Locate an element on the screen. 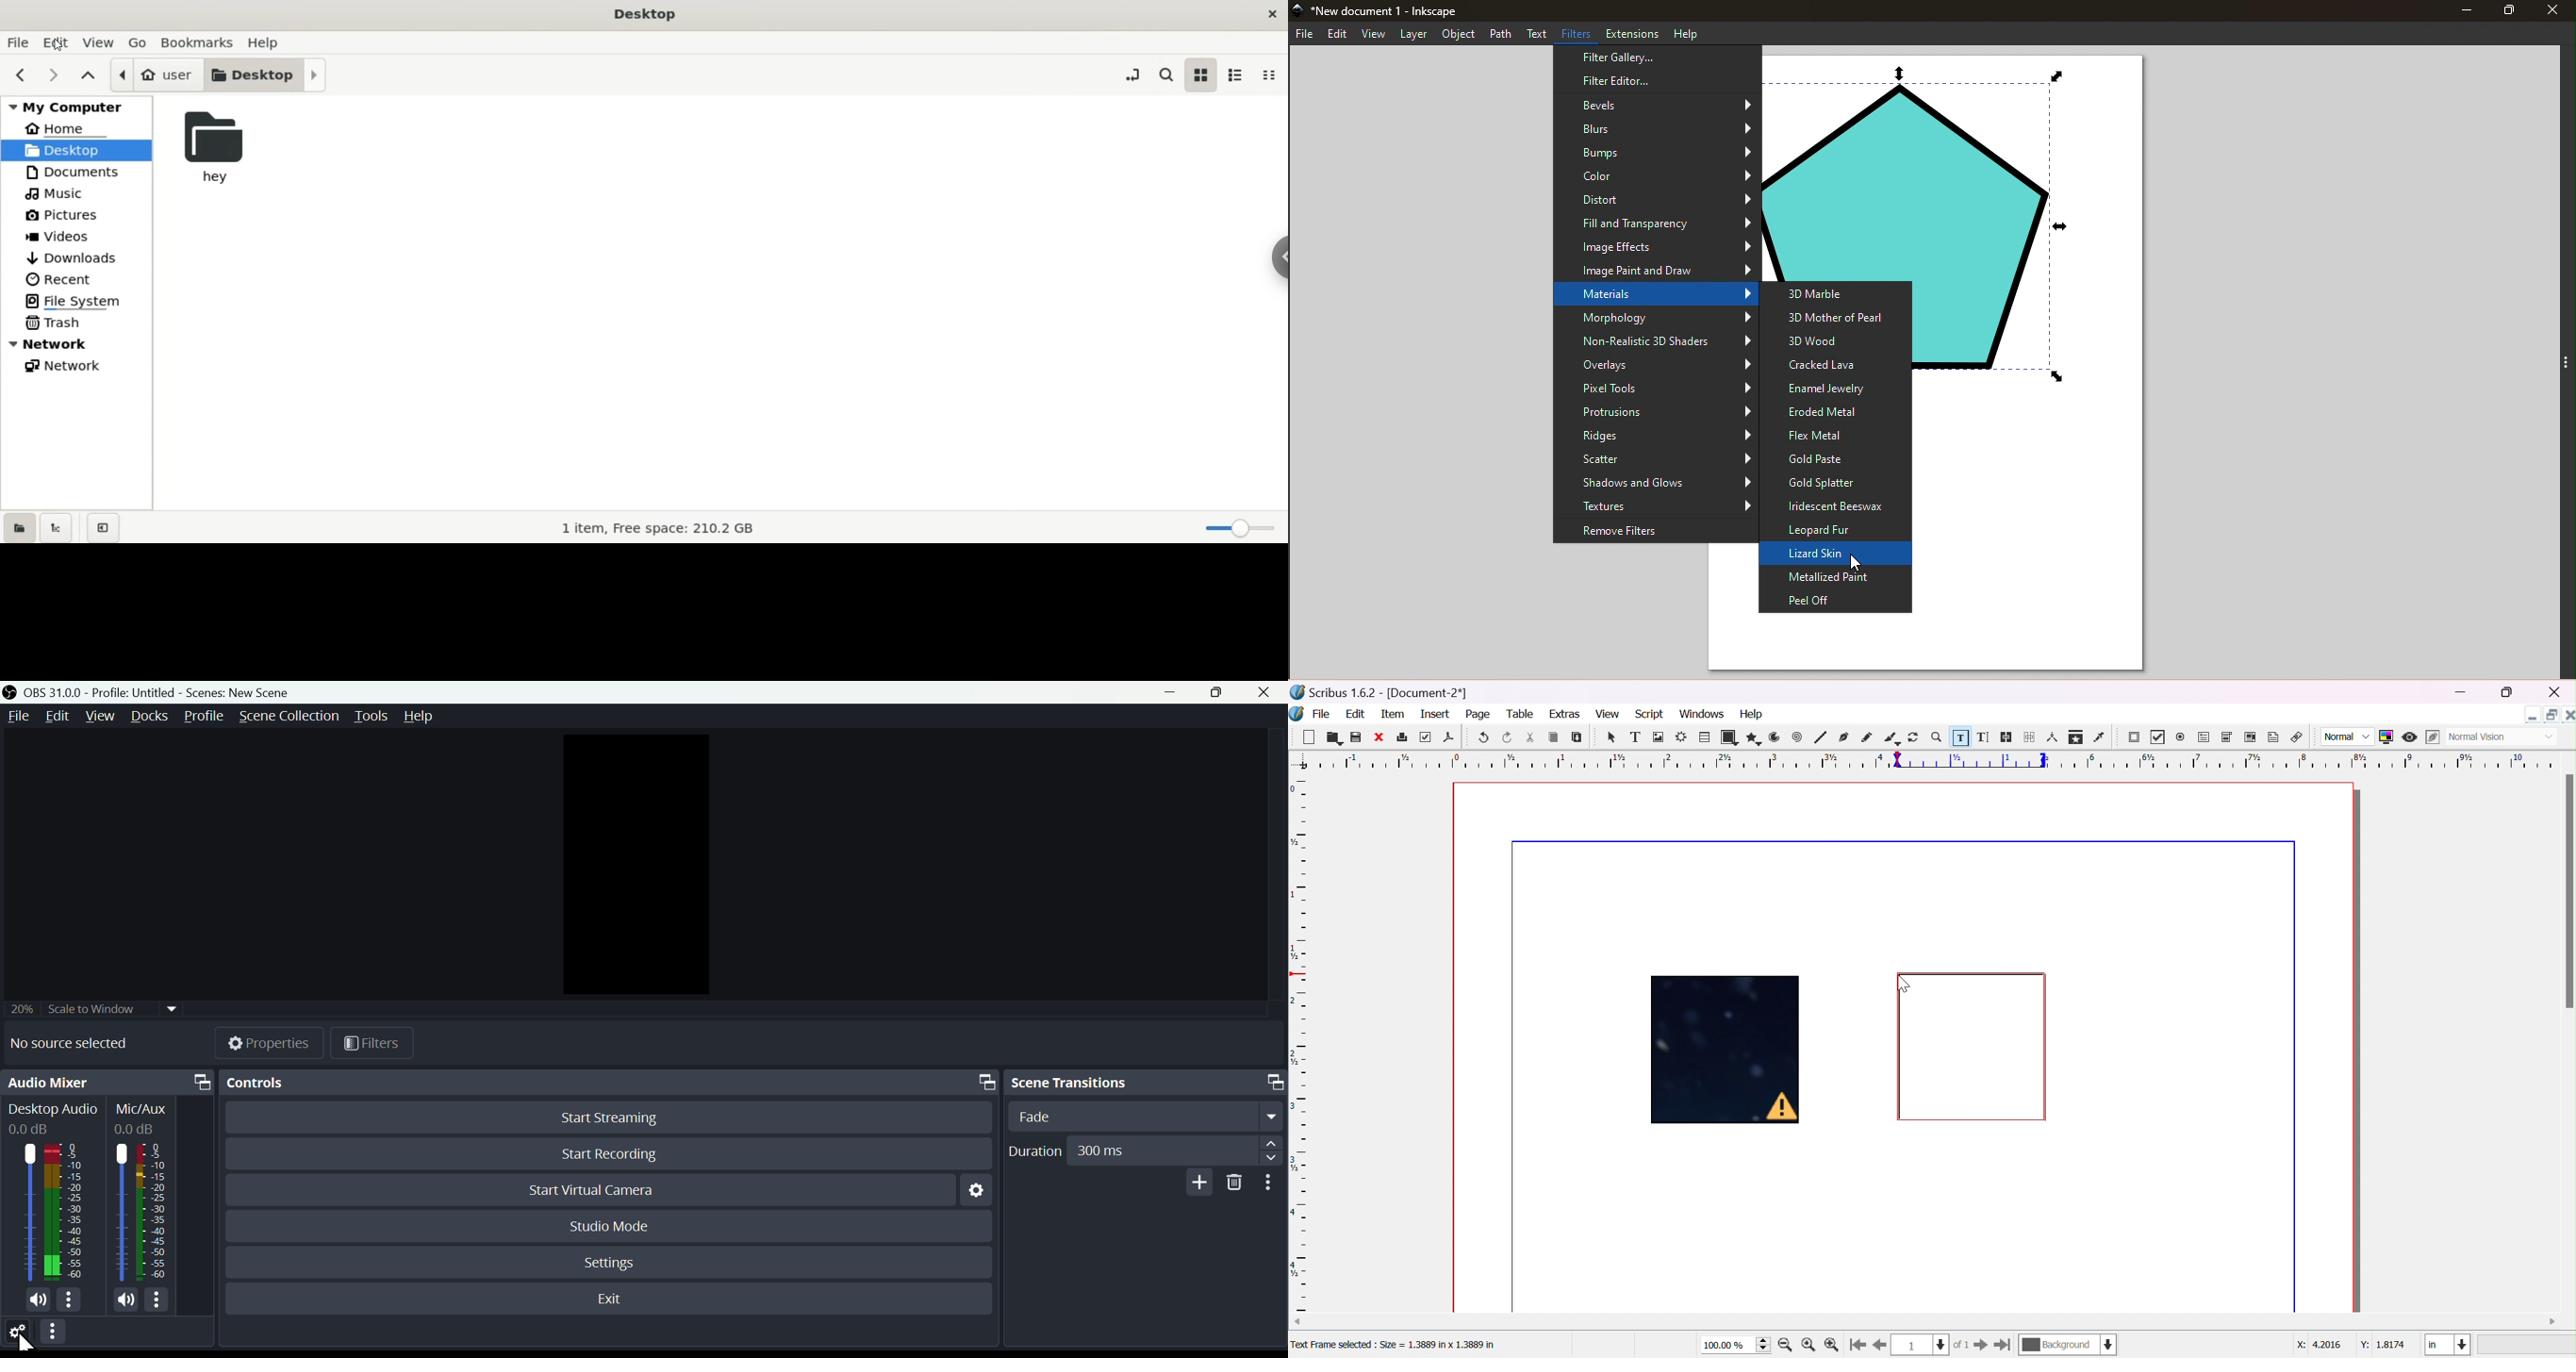 The image size is (2576, 1372). show places is located at coordinates (17, 529).